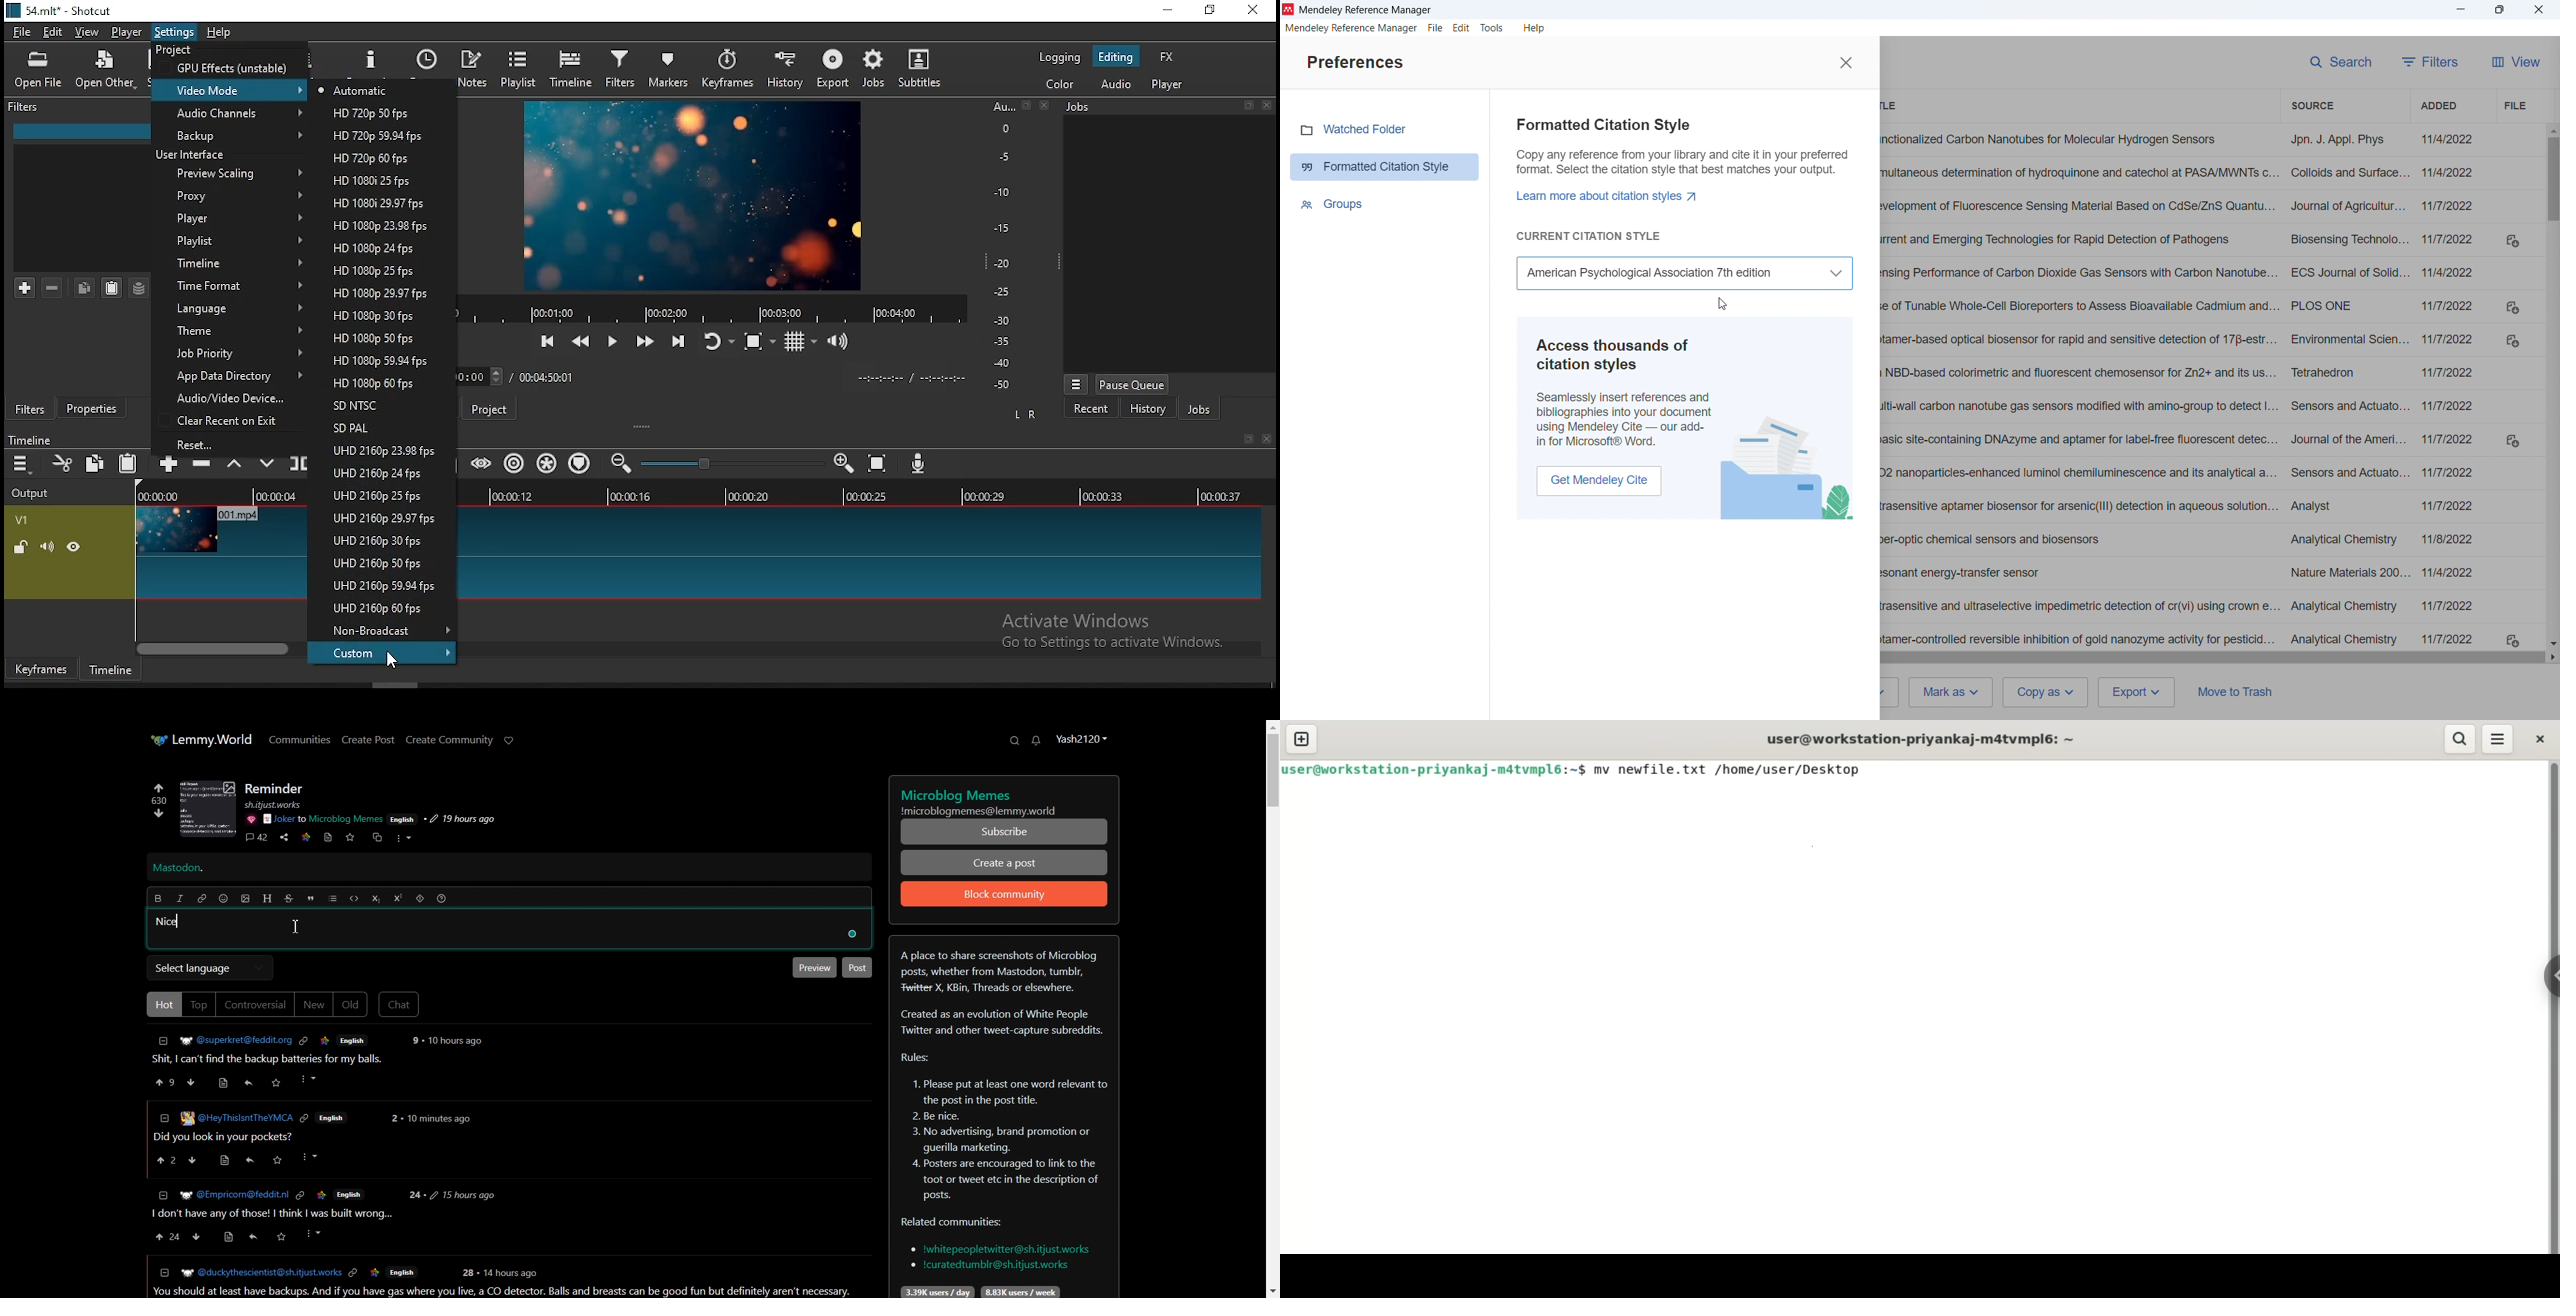 The width and height of the screenshot is (2576, 1316). I want to click on keyframe, so click(41, 670).